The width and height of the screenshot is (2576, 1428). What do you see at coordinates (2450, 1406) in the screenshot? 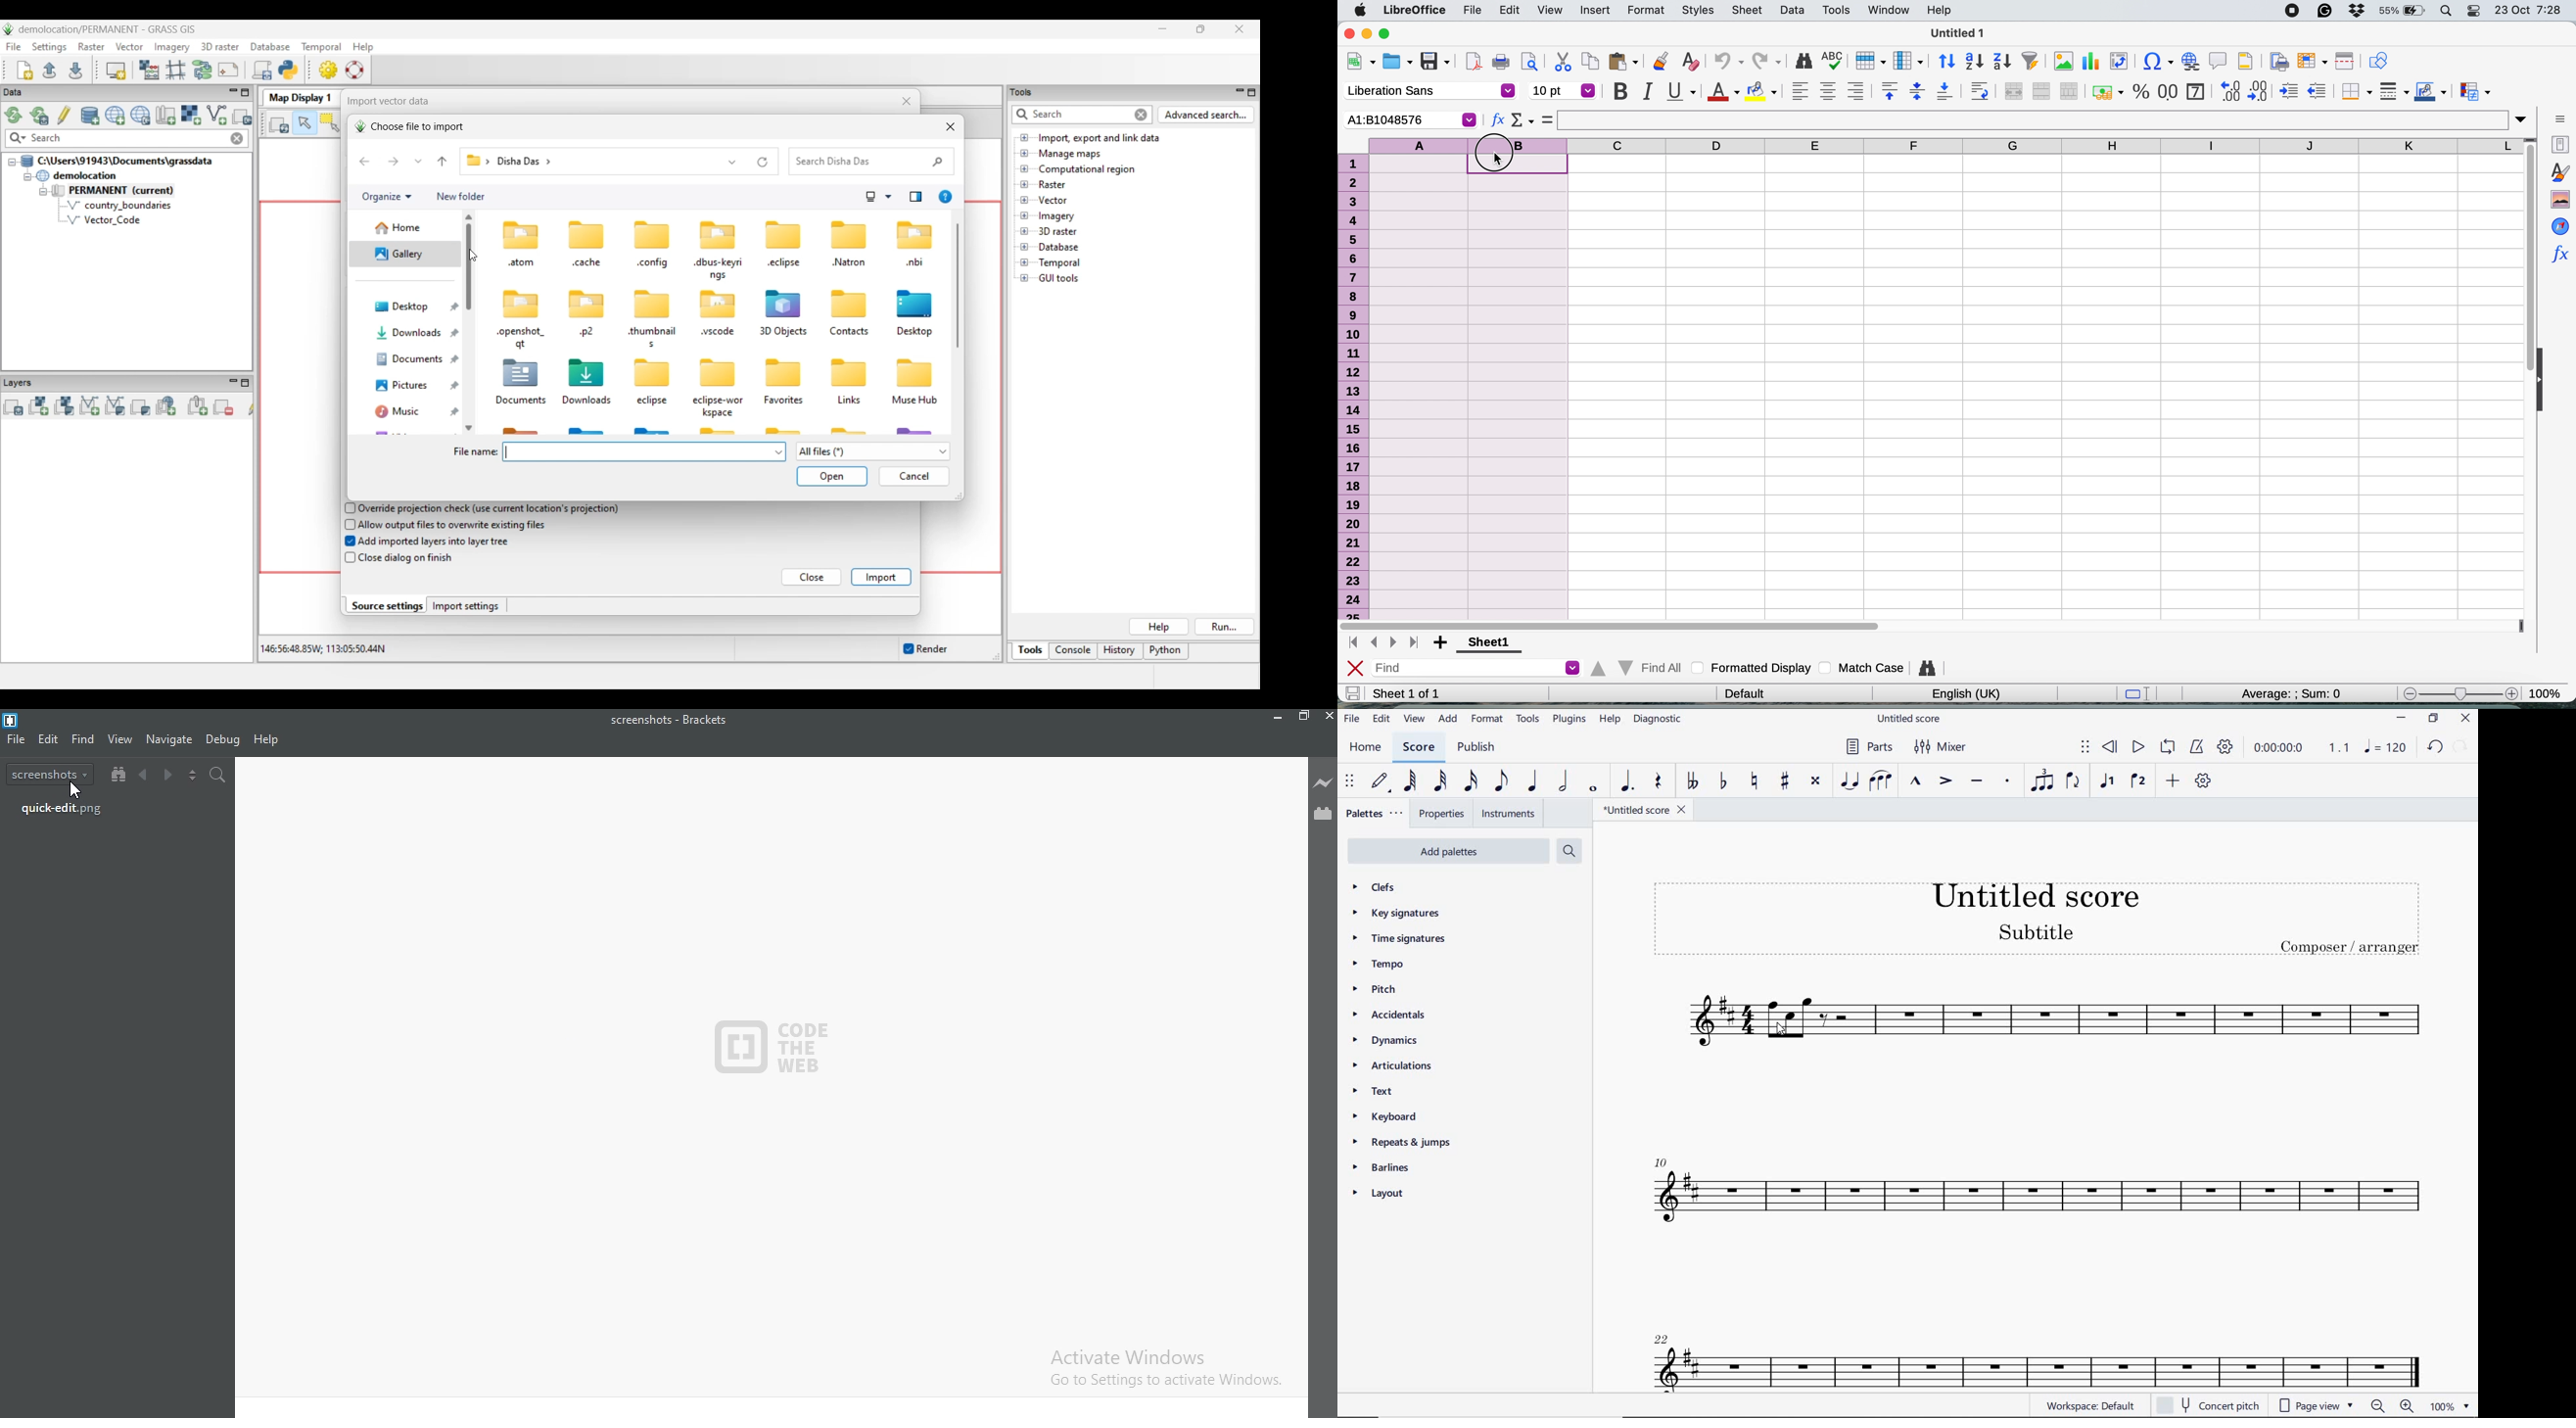
I see `zoom factor` at bounding box center [2450, 1406].